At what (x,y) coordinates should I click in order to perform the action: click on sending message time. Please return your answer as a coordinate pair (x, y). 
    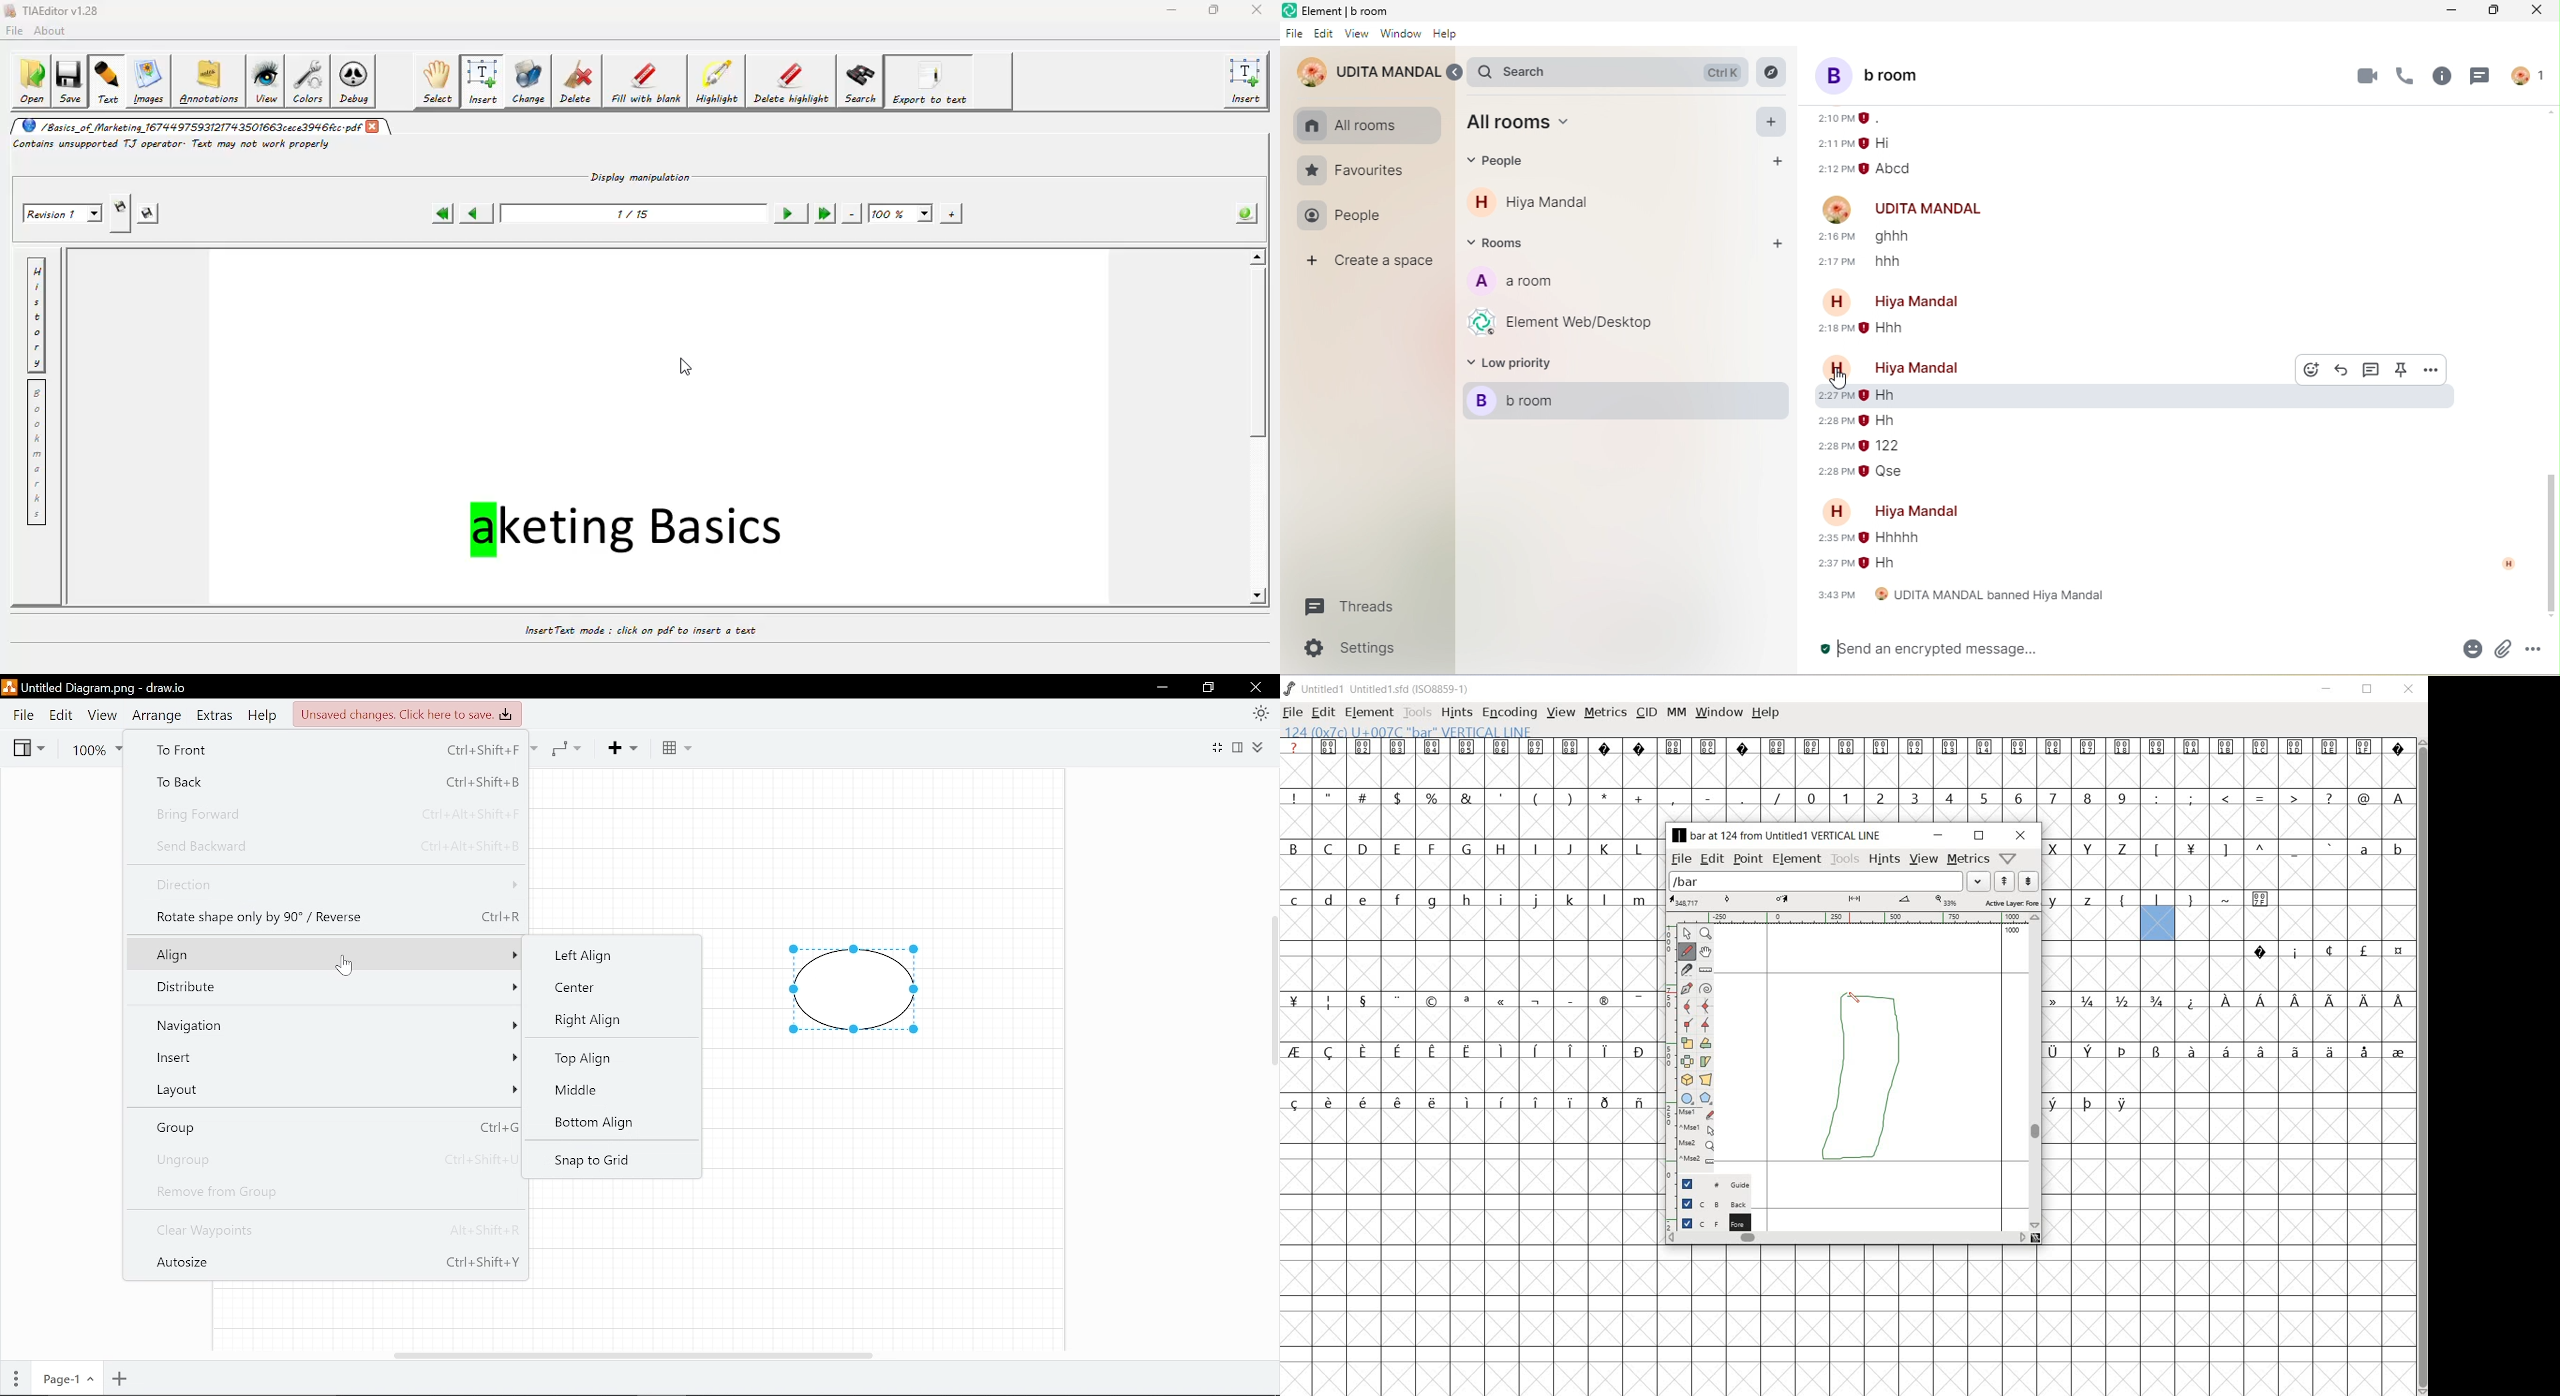
    Looking at the image, I should click on (1834, 540).